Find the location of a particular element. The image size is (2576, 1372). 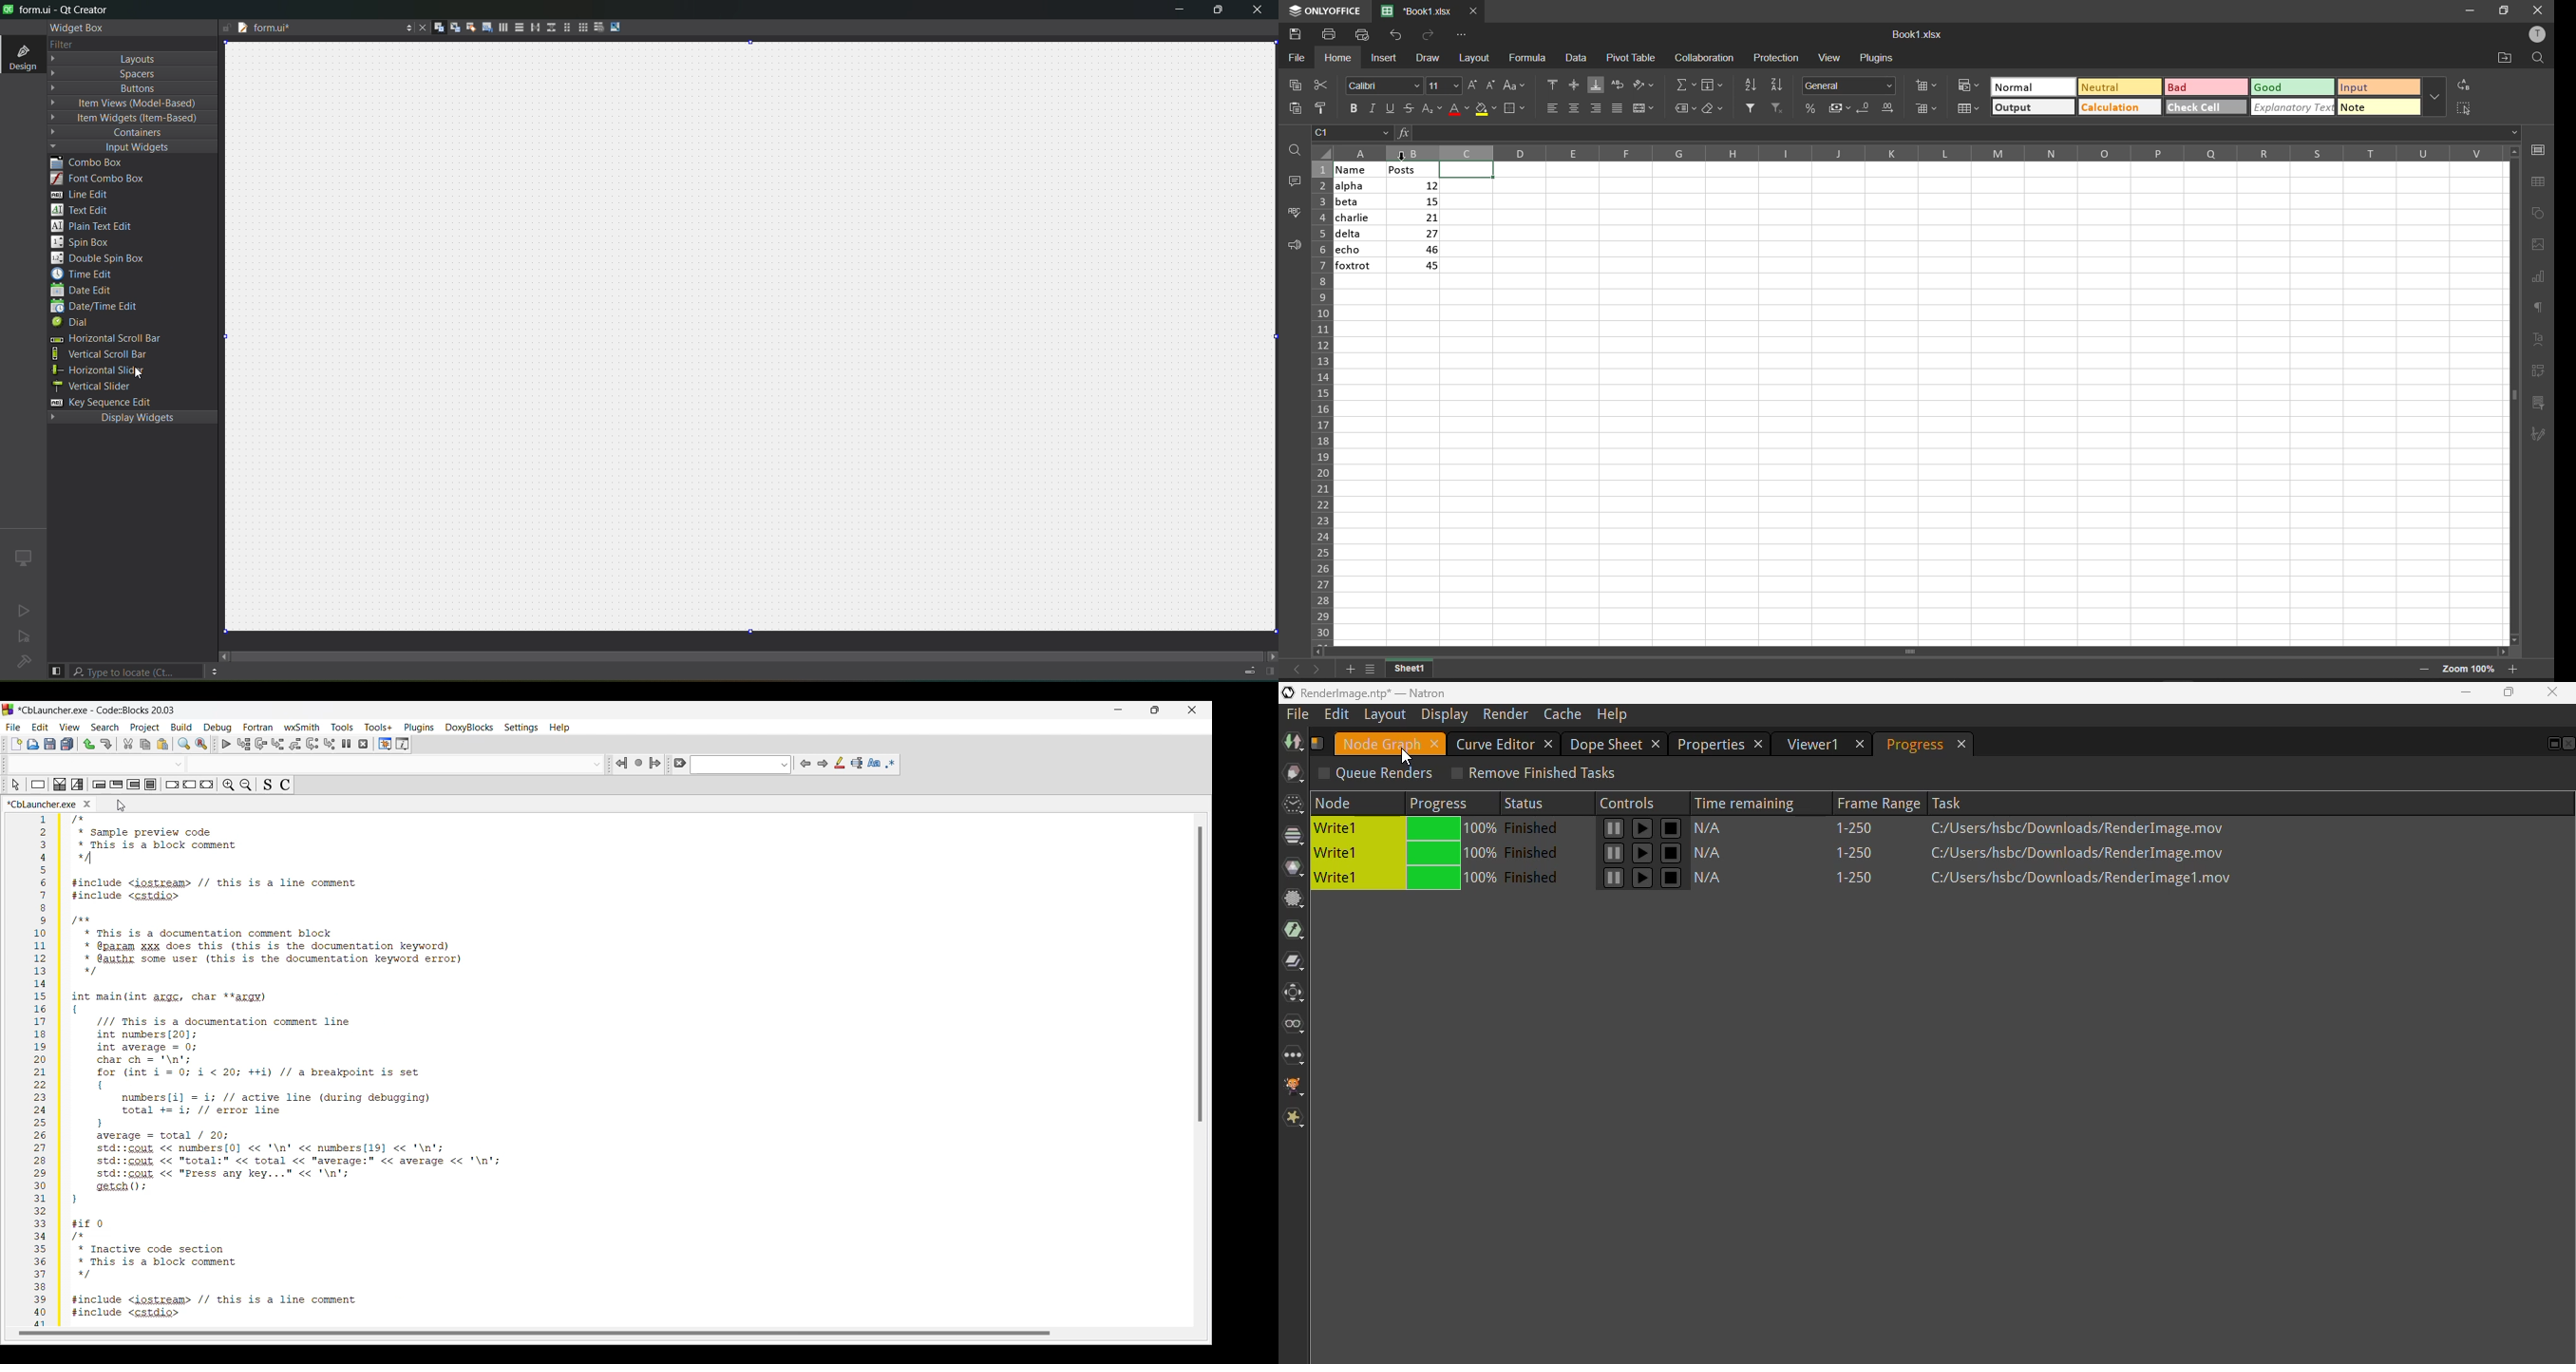

Return instruction is located at coordinates (207, 784).